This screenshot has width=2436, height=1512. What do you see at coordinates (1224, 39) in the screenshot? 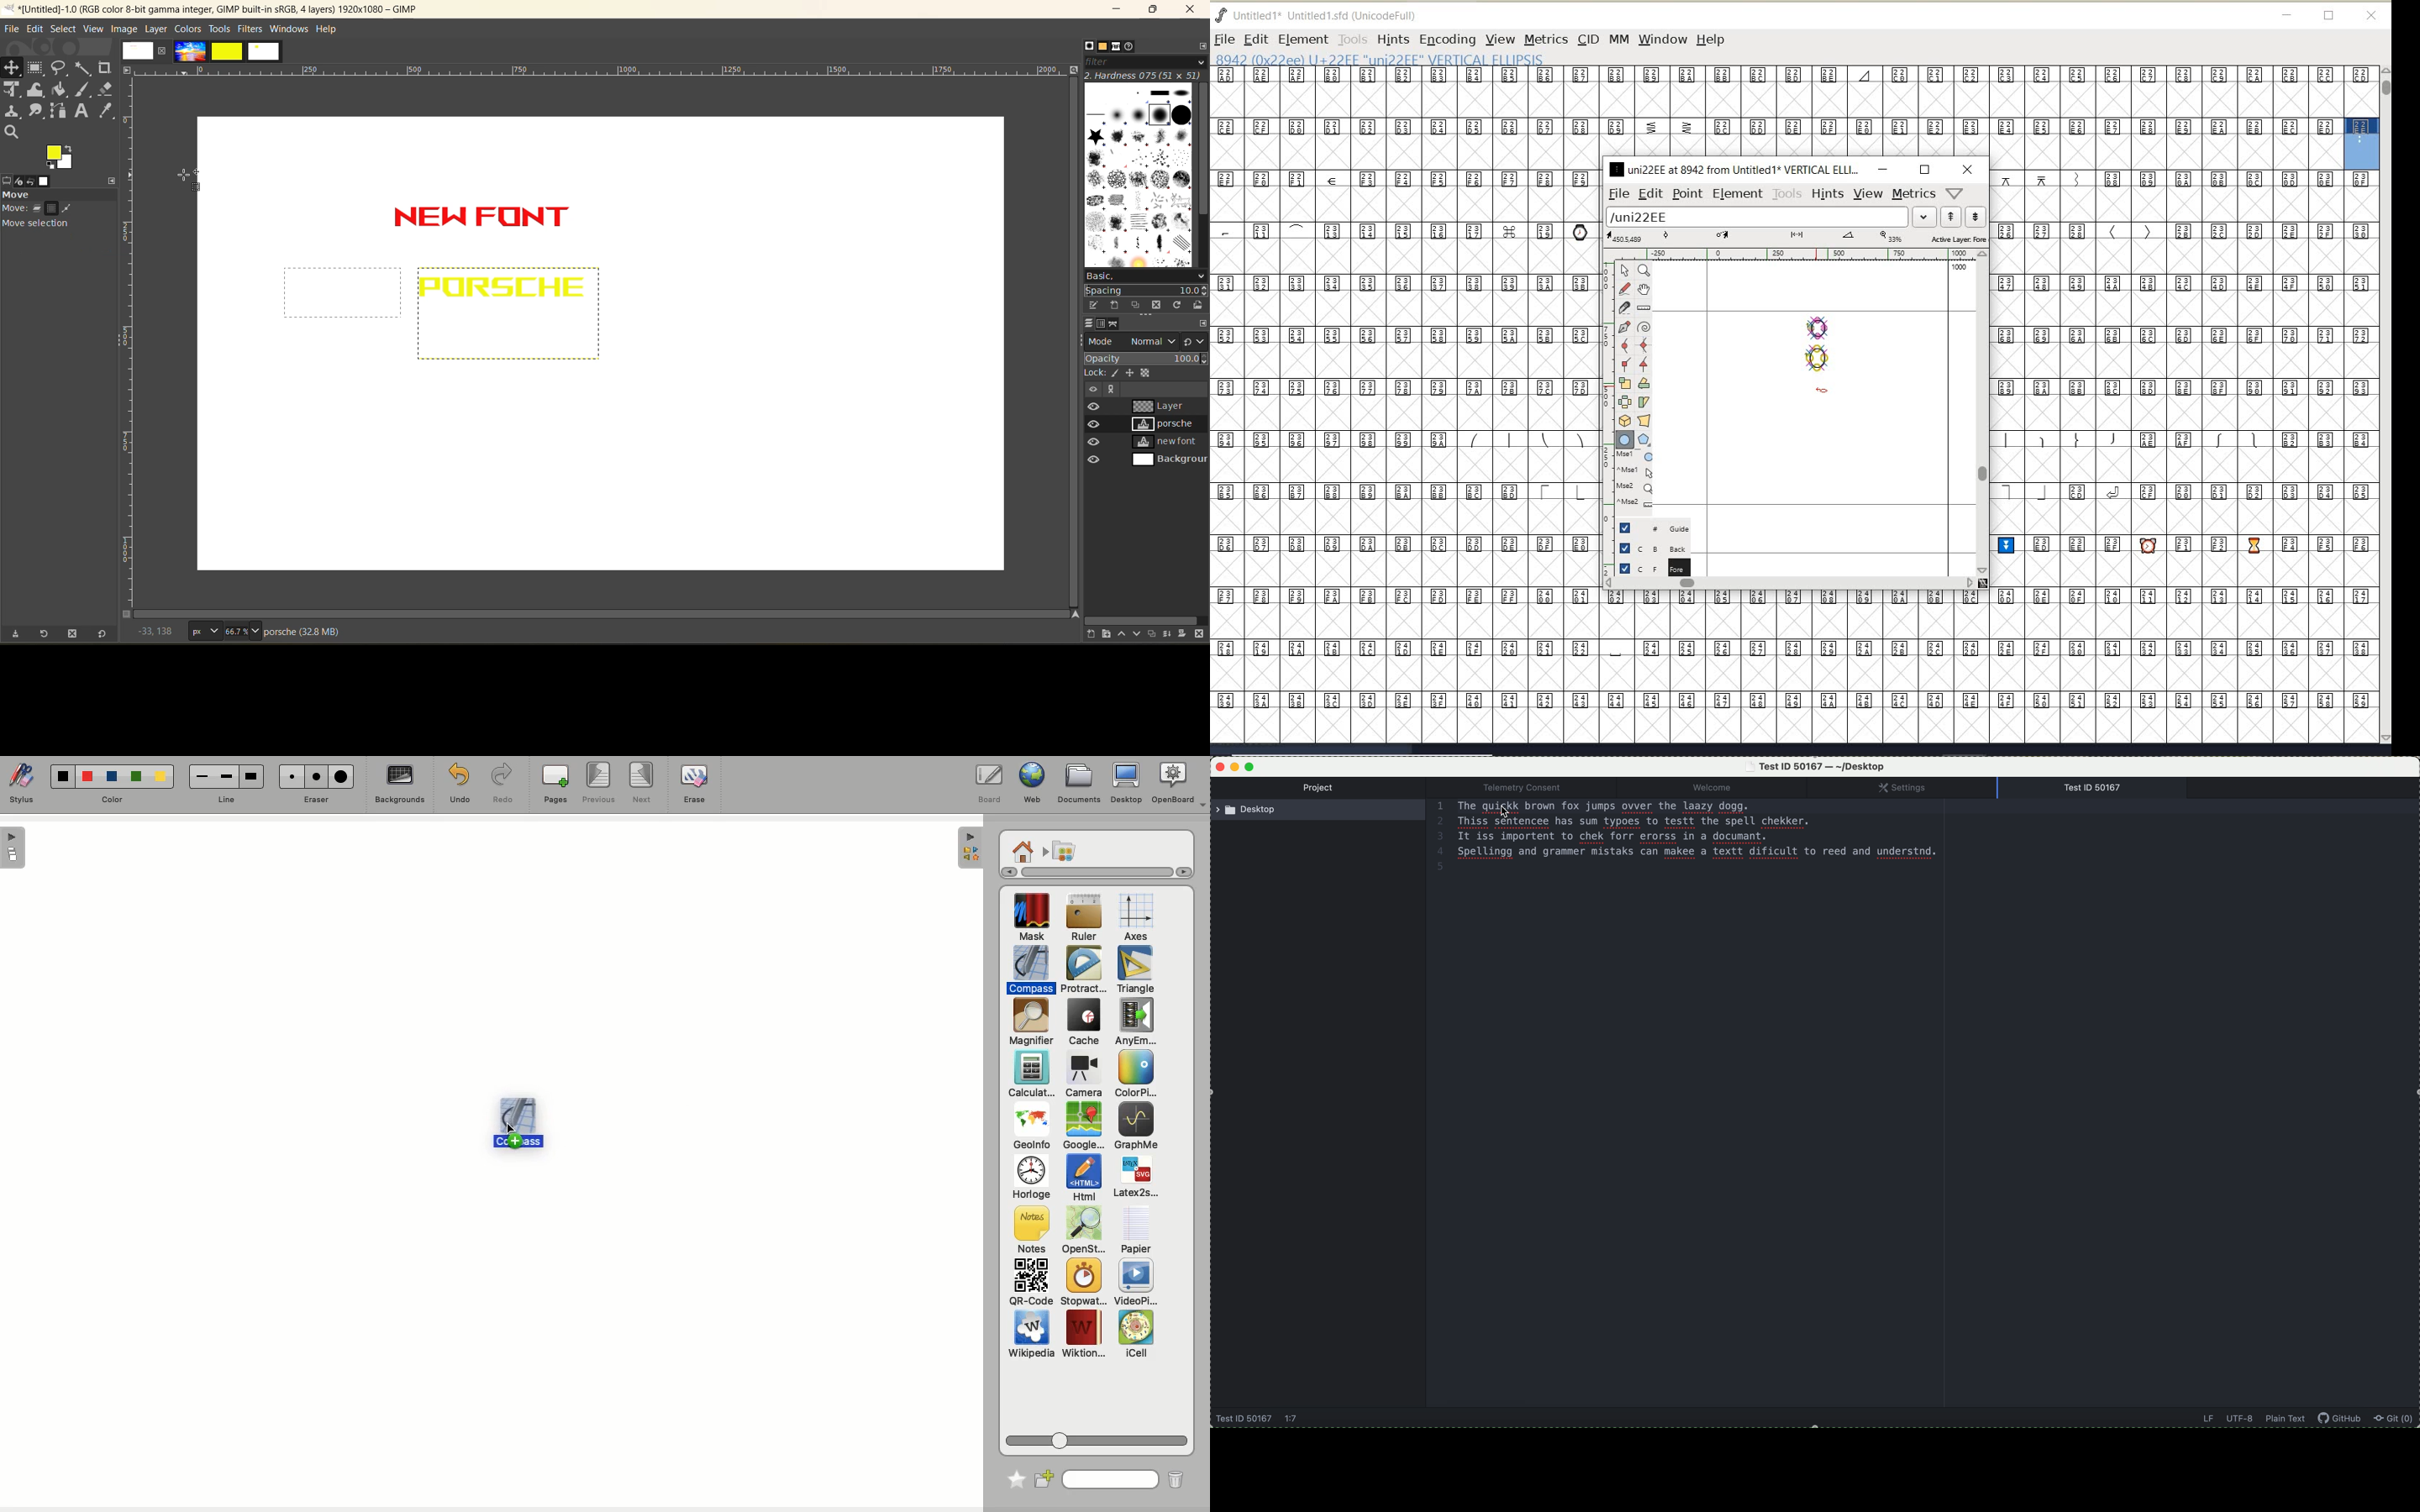
I see `FILE` at bounding box center [1224, 39].